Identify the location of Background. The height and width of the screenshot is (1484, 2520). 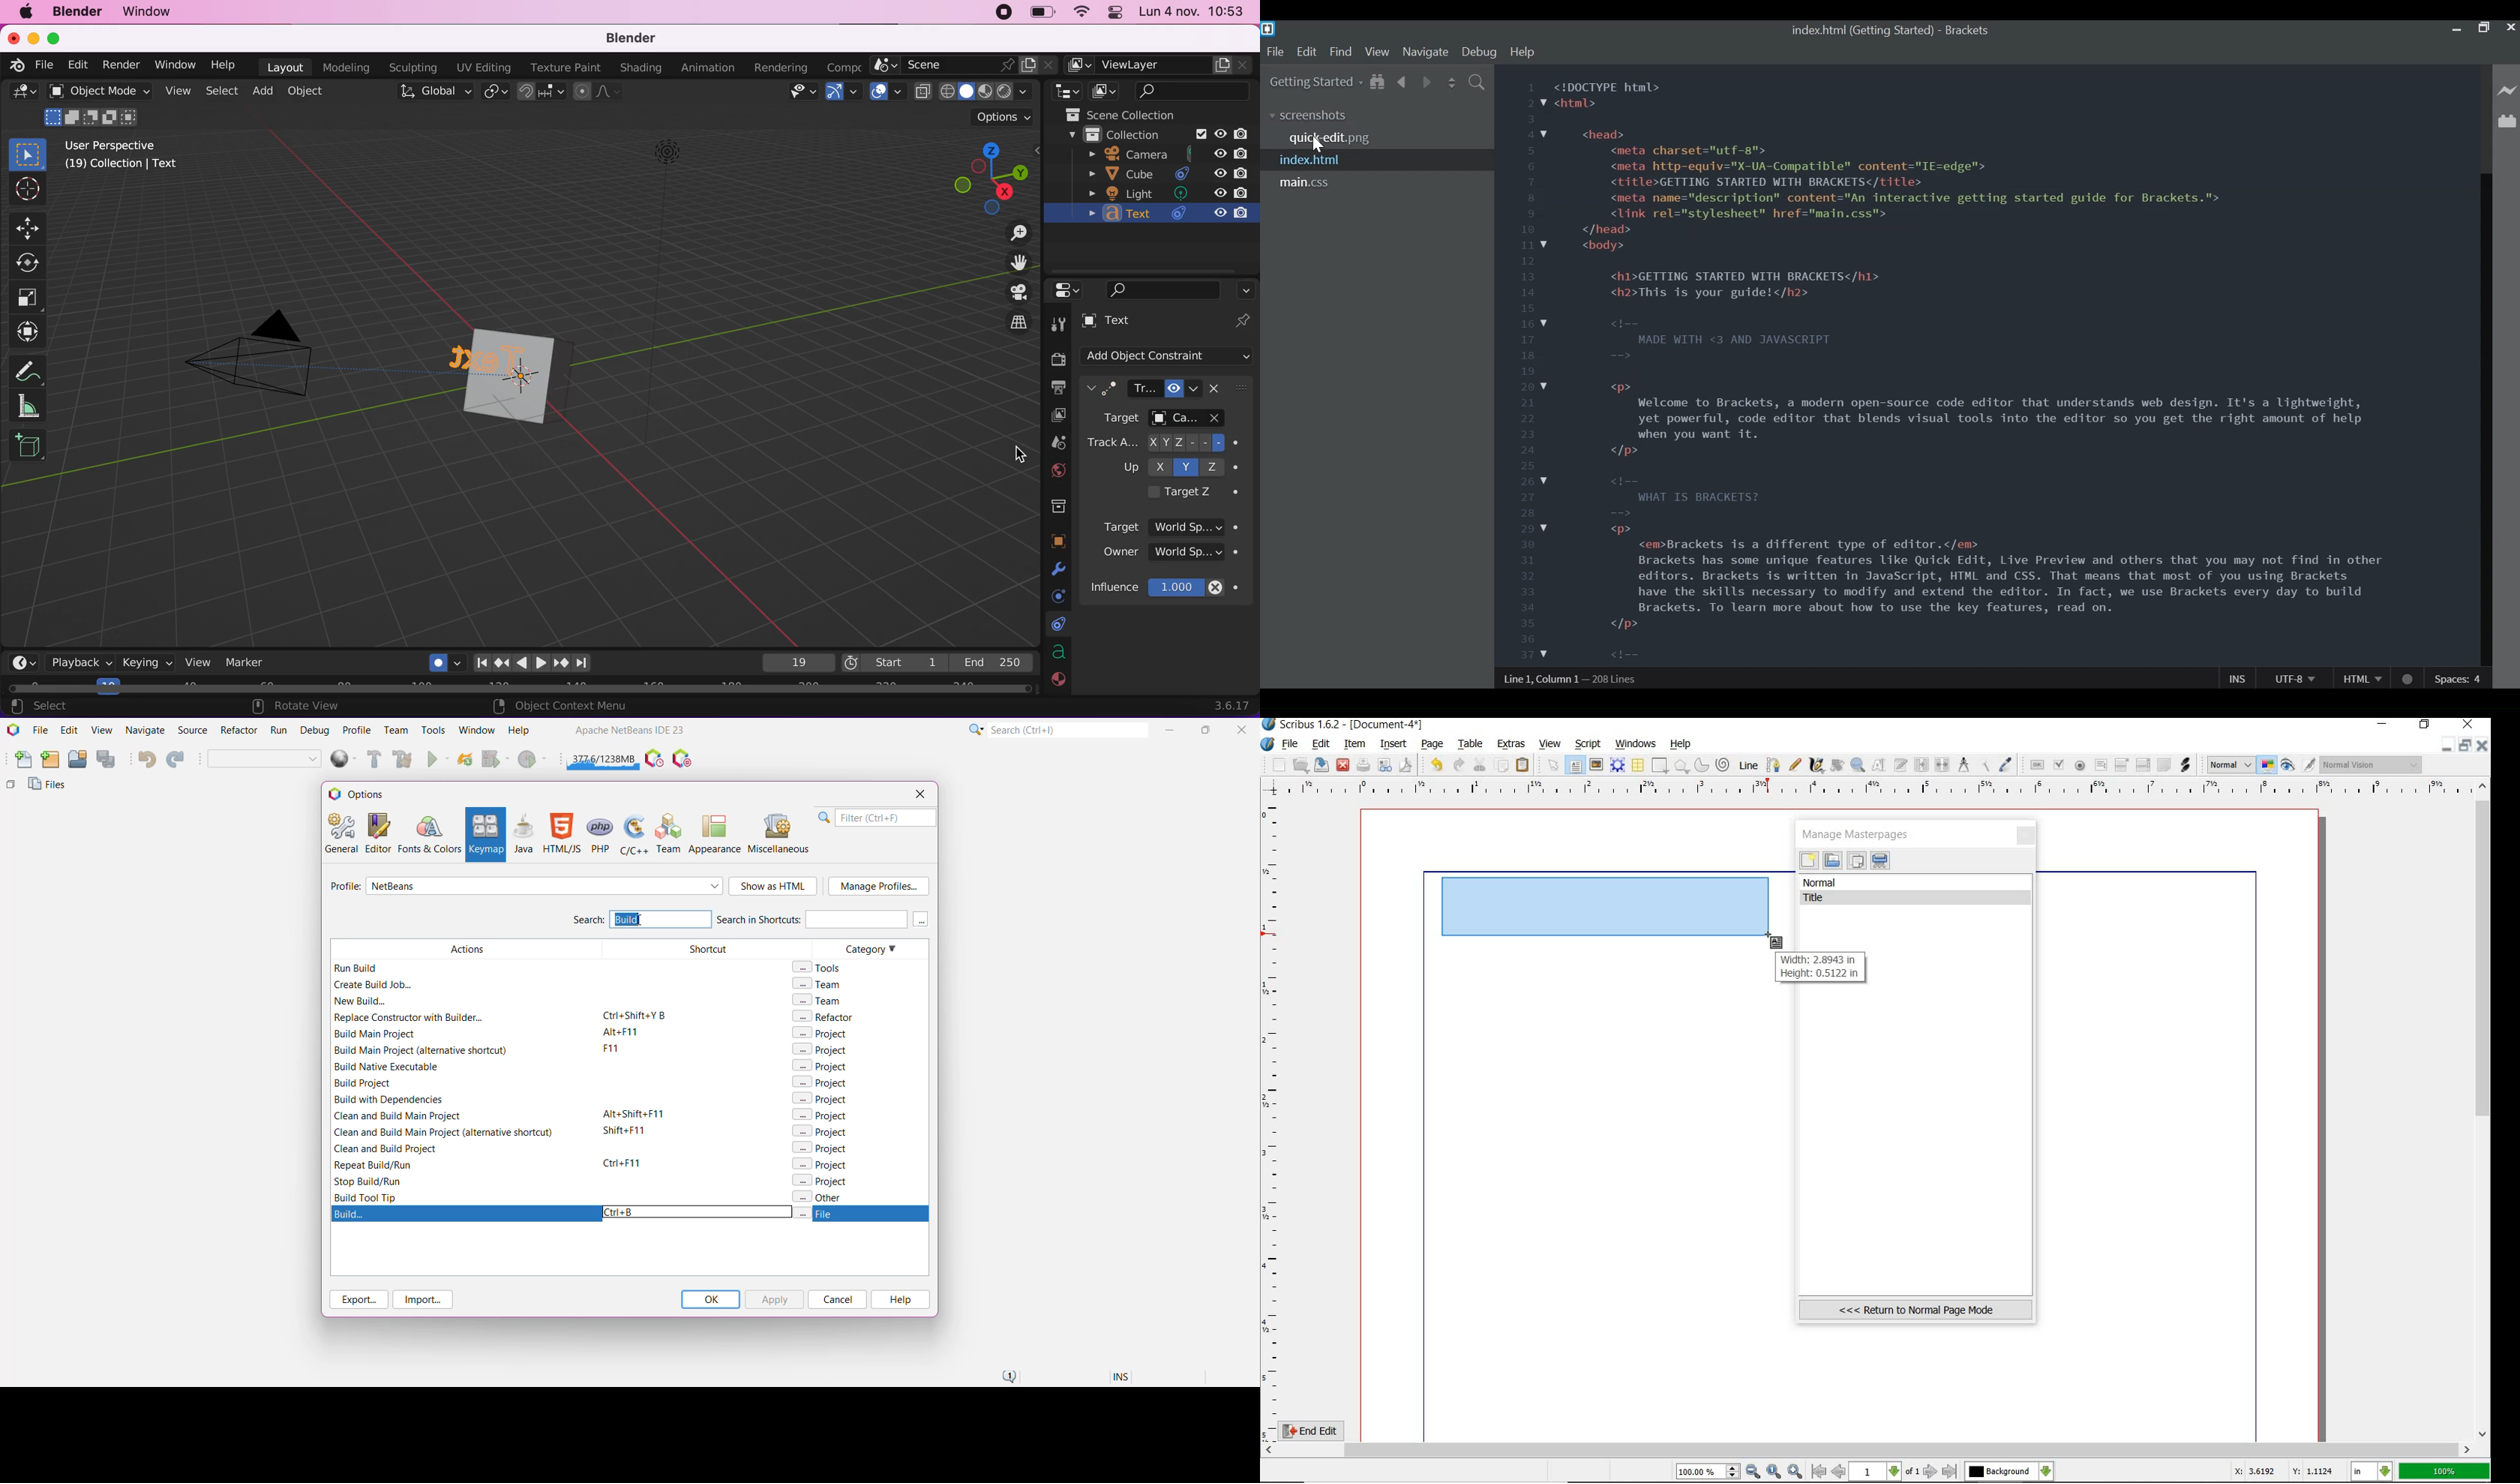
(2010, 1472).